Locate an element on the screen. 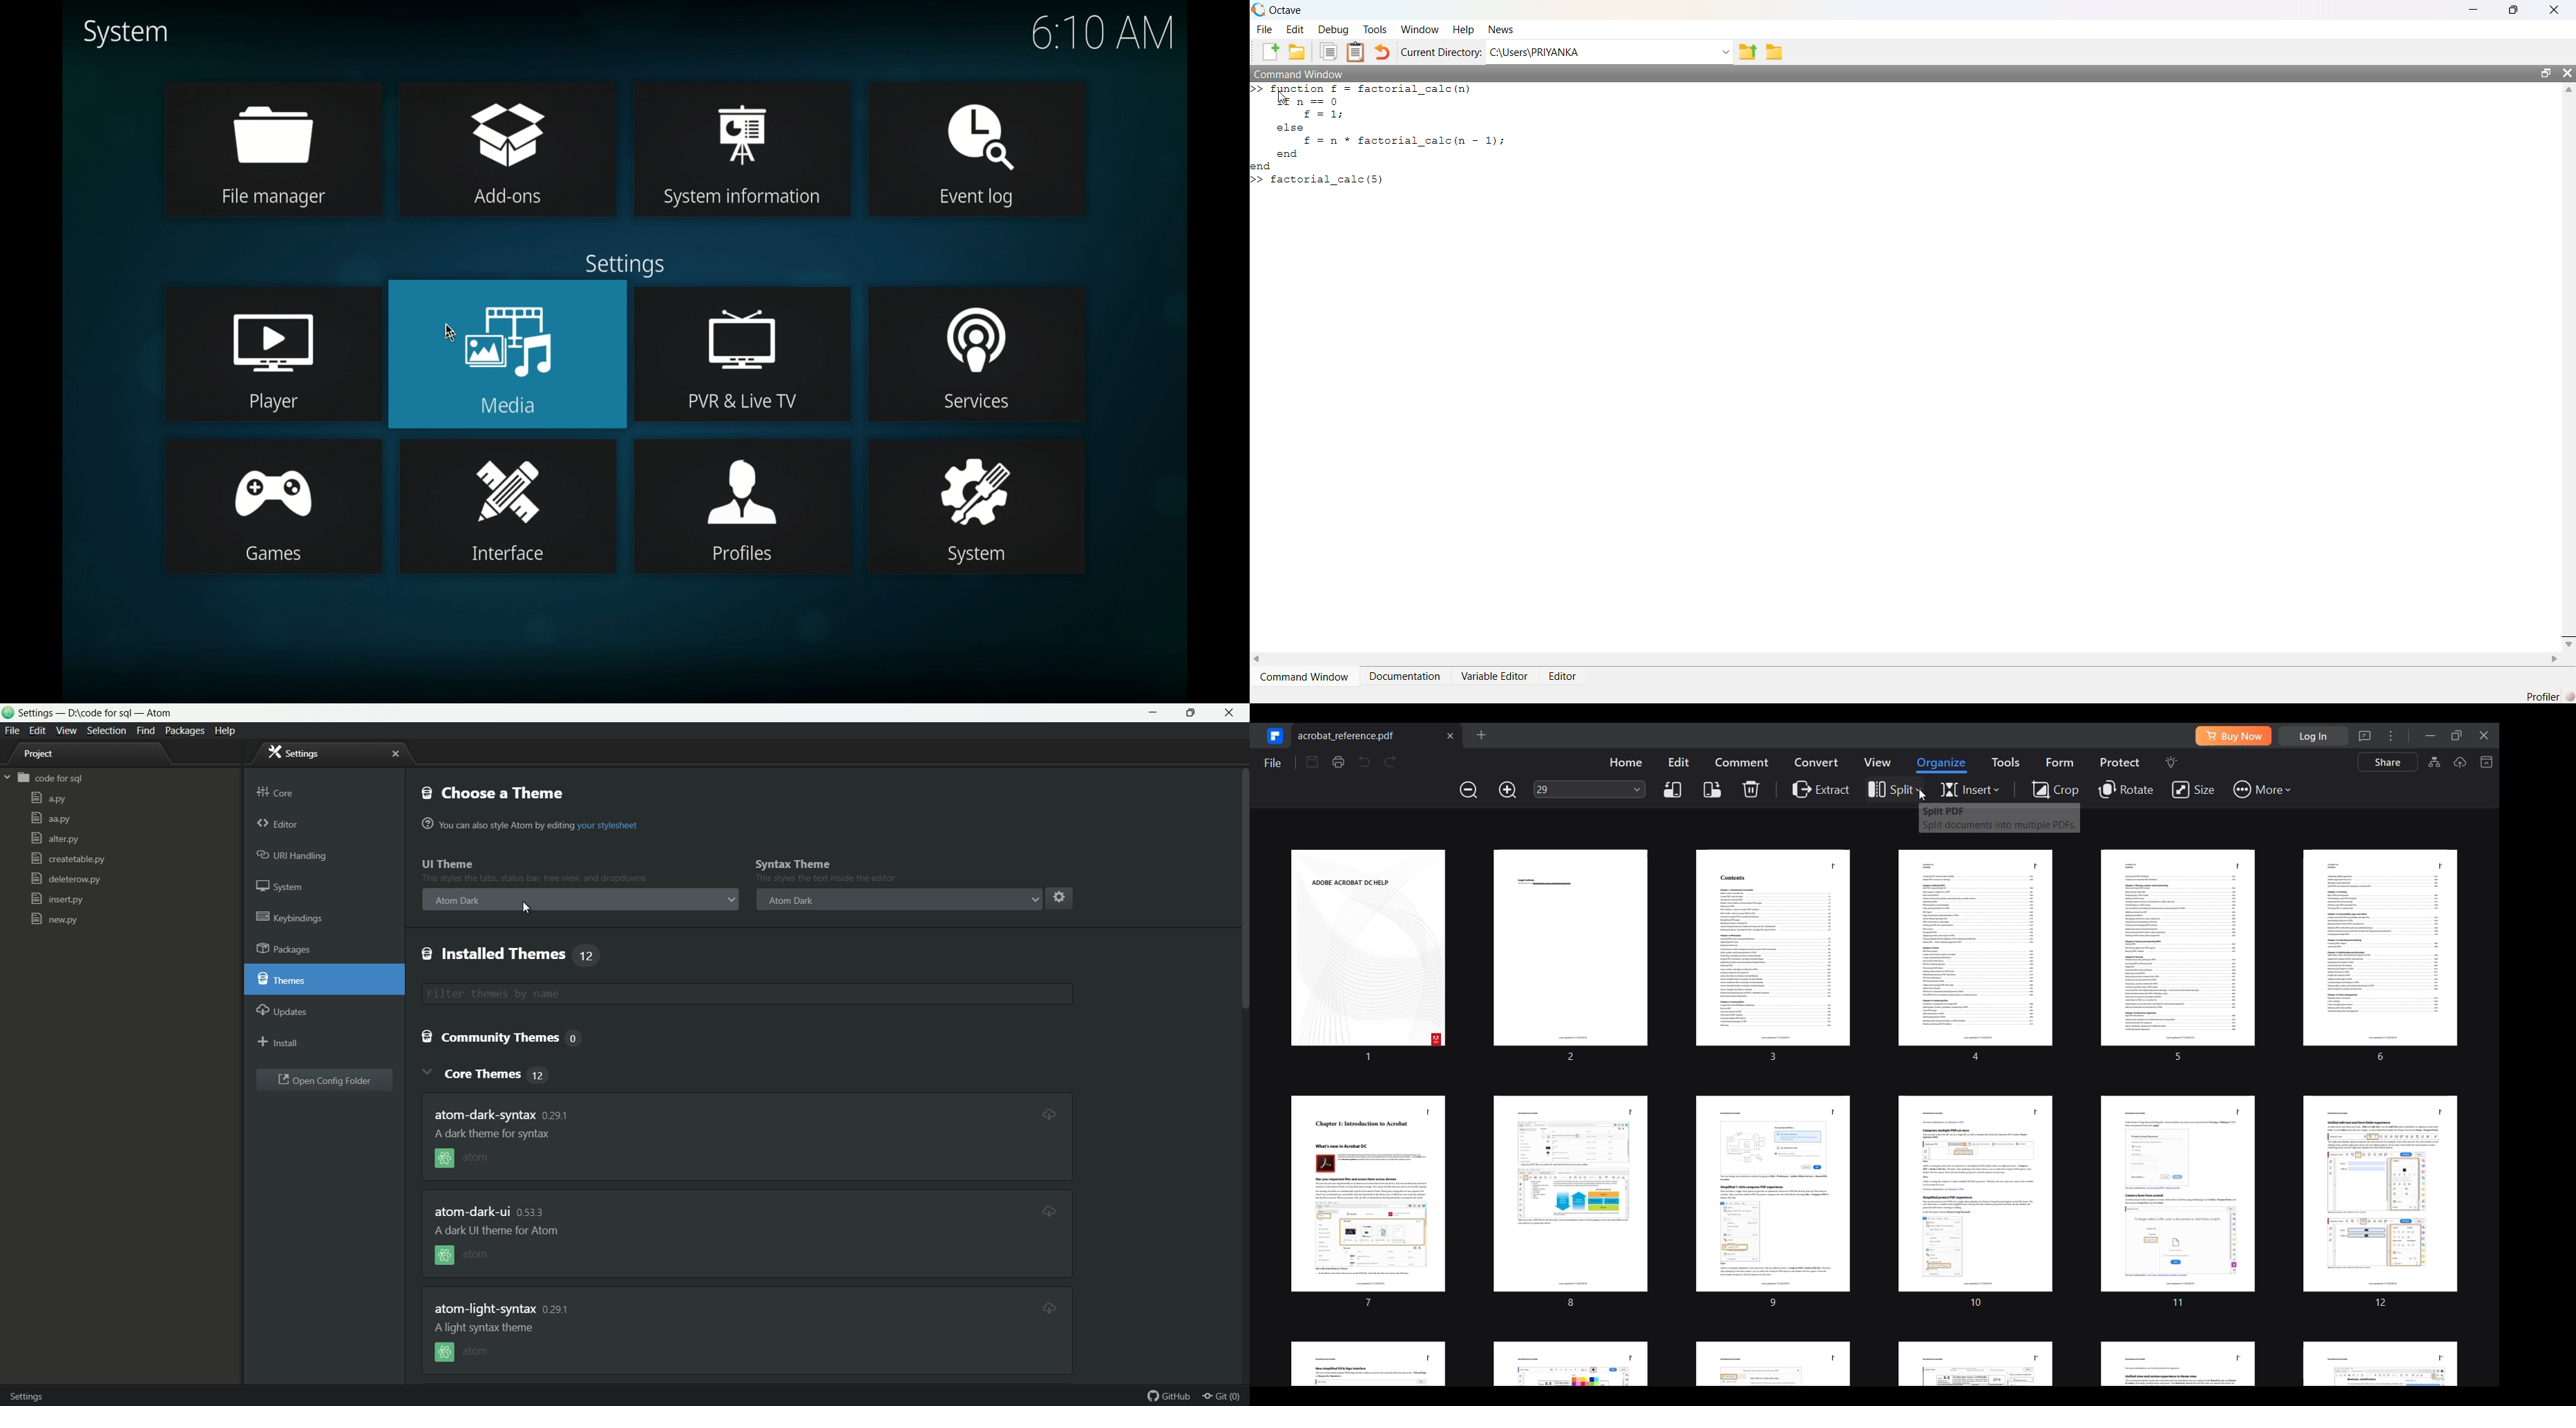  player is located at coordinates (271, 352).